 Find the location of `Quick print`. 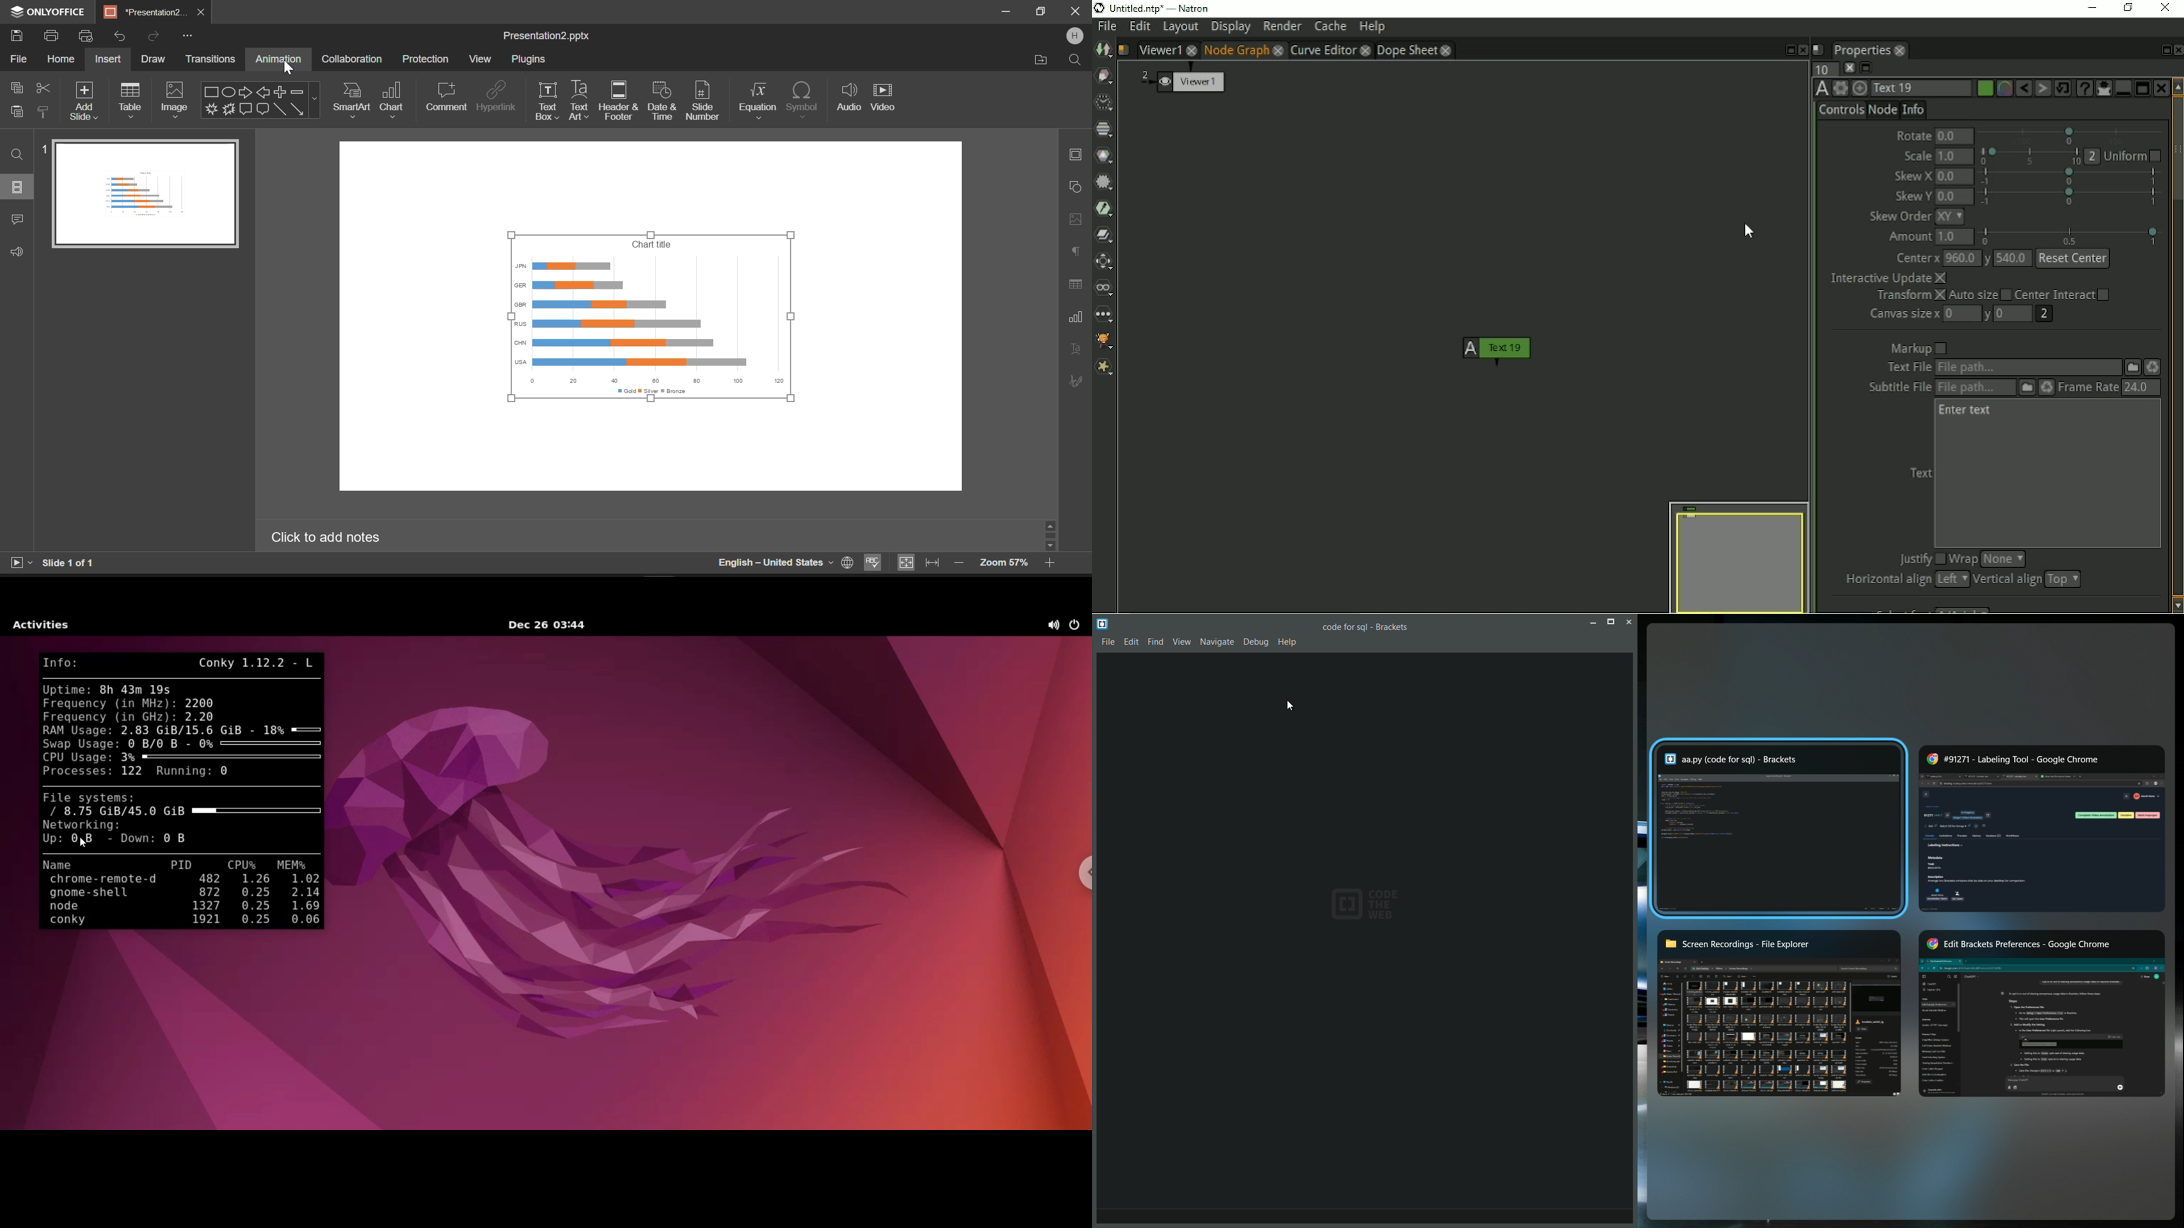

Quick print is located at coordinates (86, 37).